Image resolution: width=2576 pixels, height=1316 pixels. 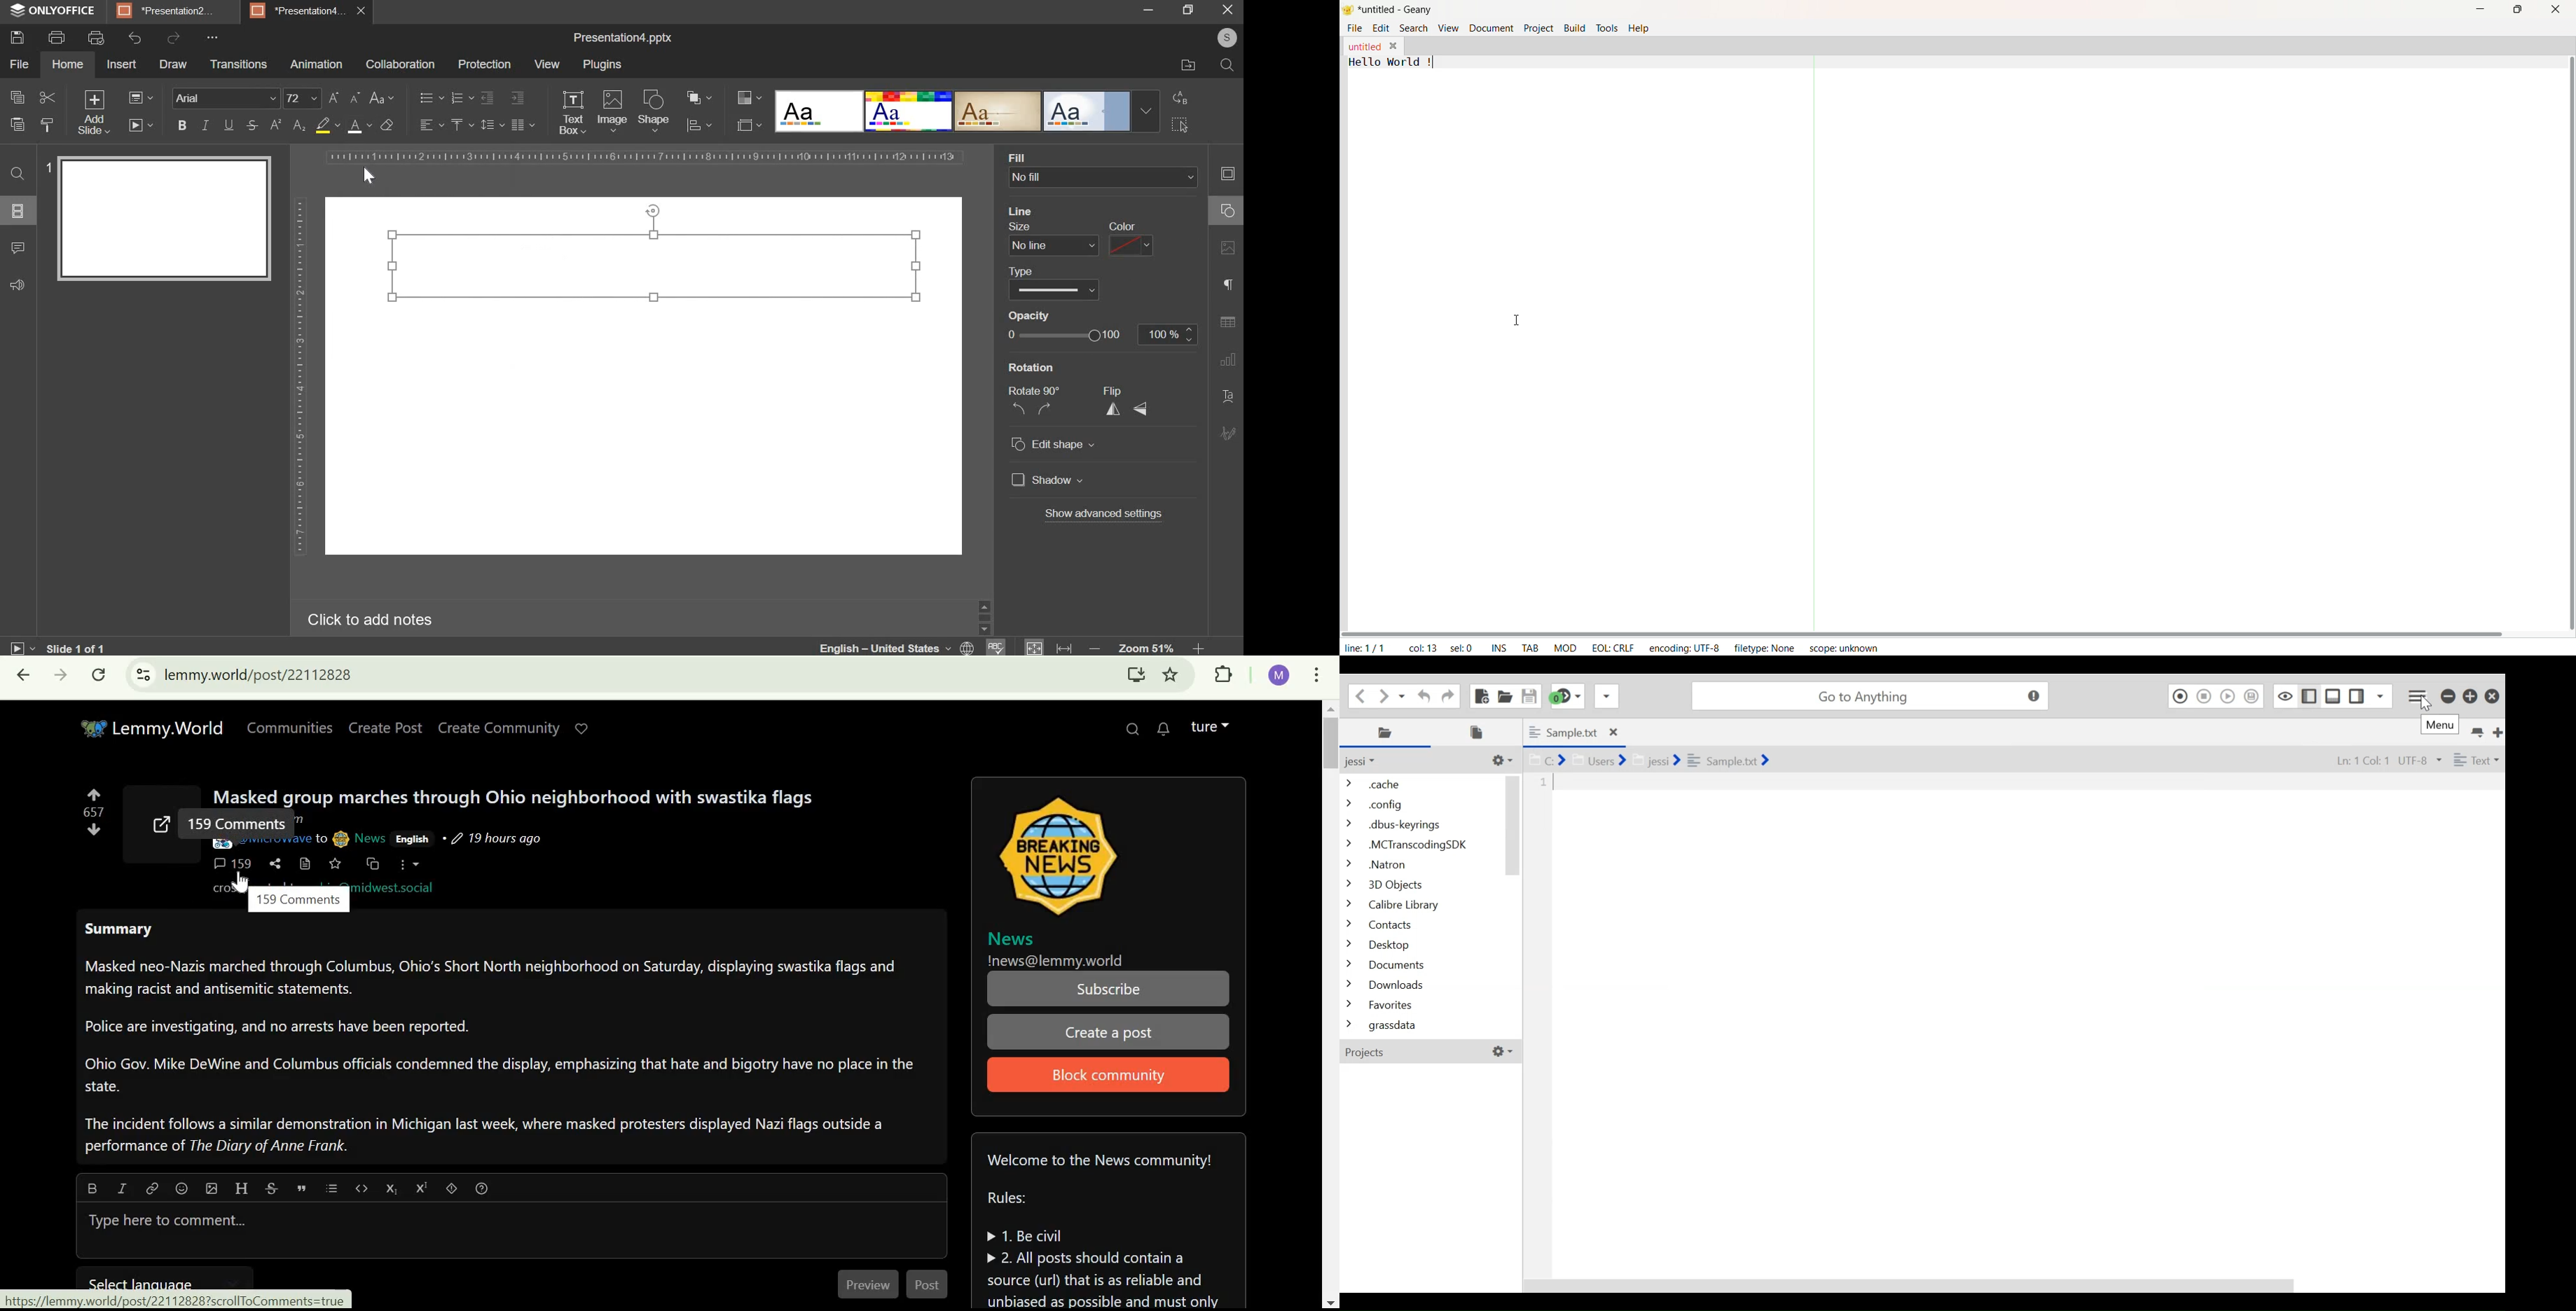 What do you see at coordinates (1065, 646) in the screenshot?
I see `fit to width` at bounding box center [1065, 646].